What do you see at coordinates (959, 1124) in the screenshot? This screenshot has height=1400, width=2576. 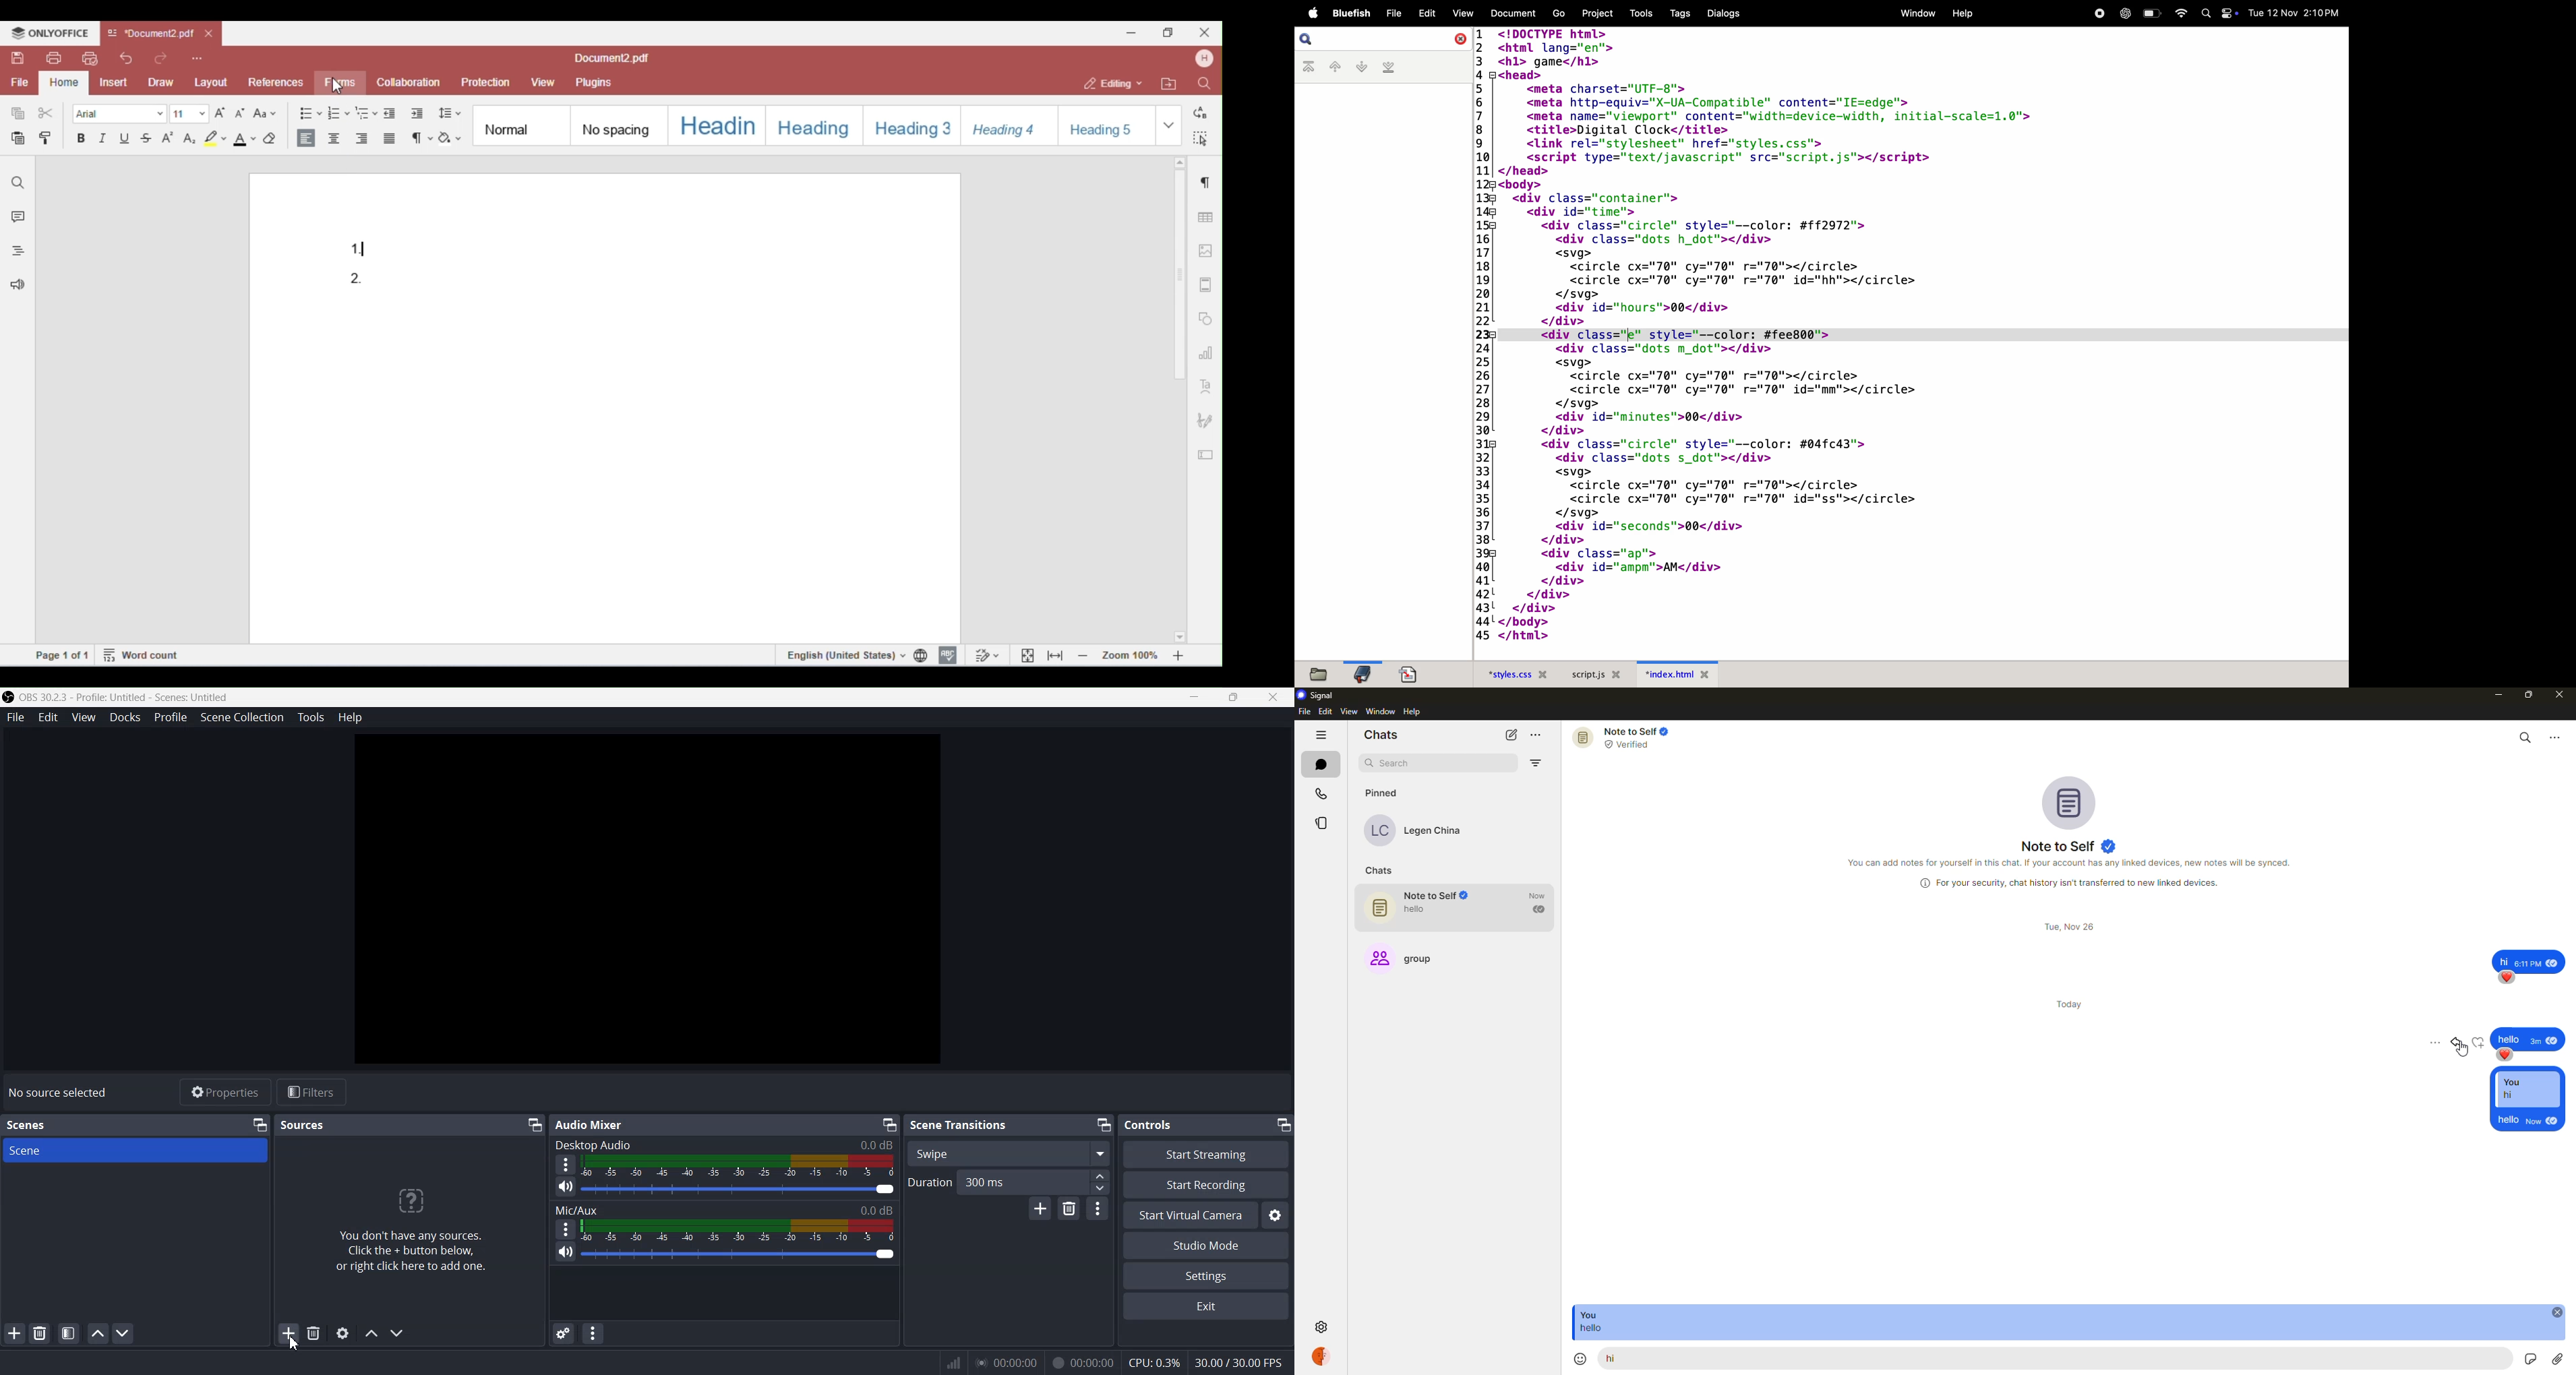 I see `Scene Transitions` at bounding box center [959, 1124].